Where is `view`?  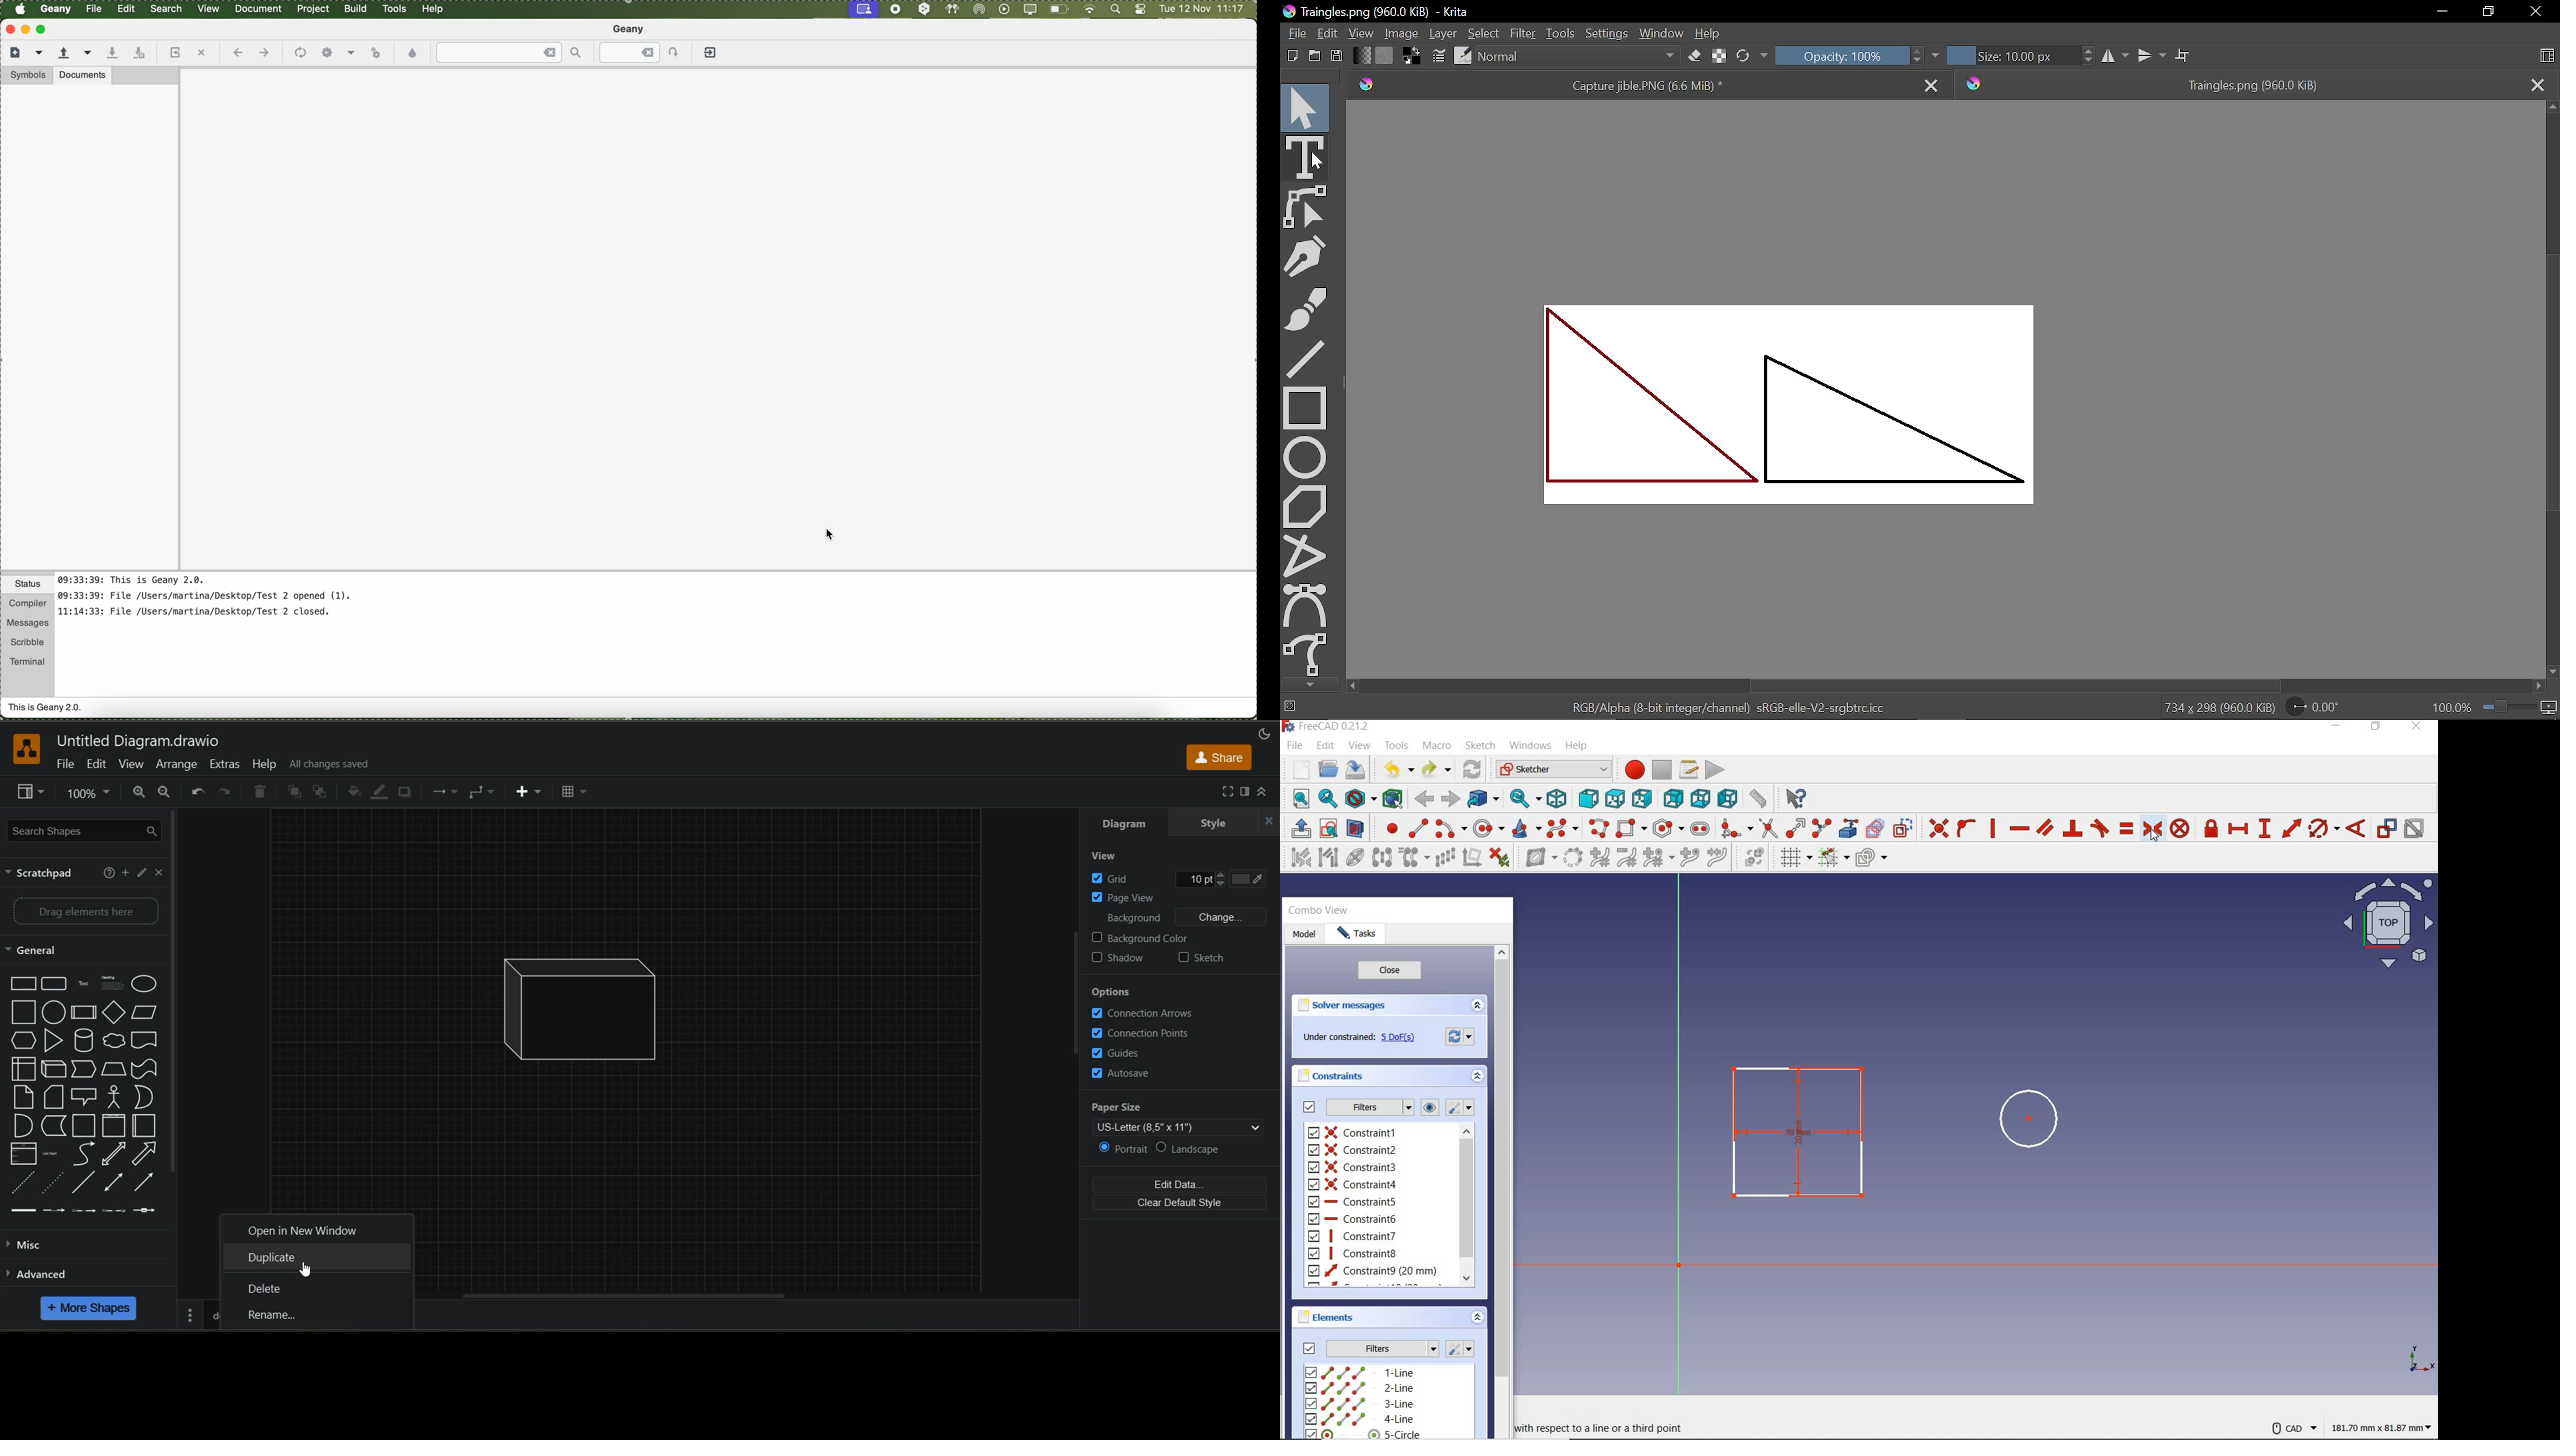 view is located at coordinates (1359, 746).